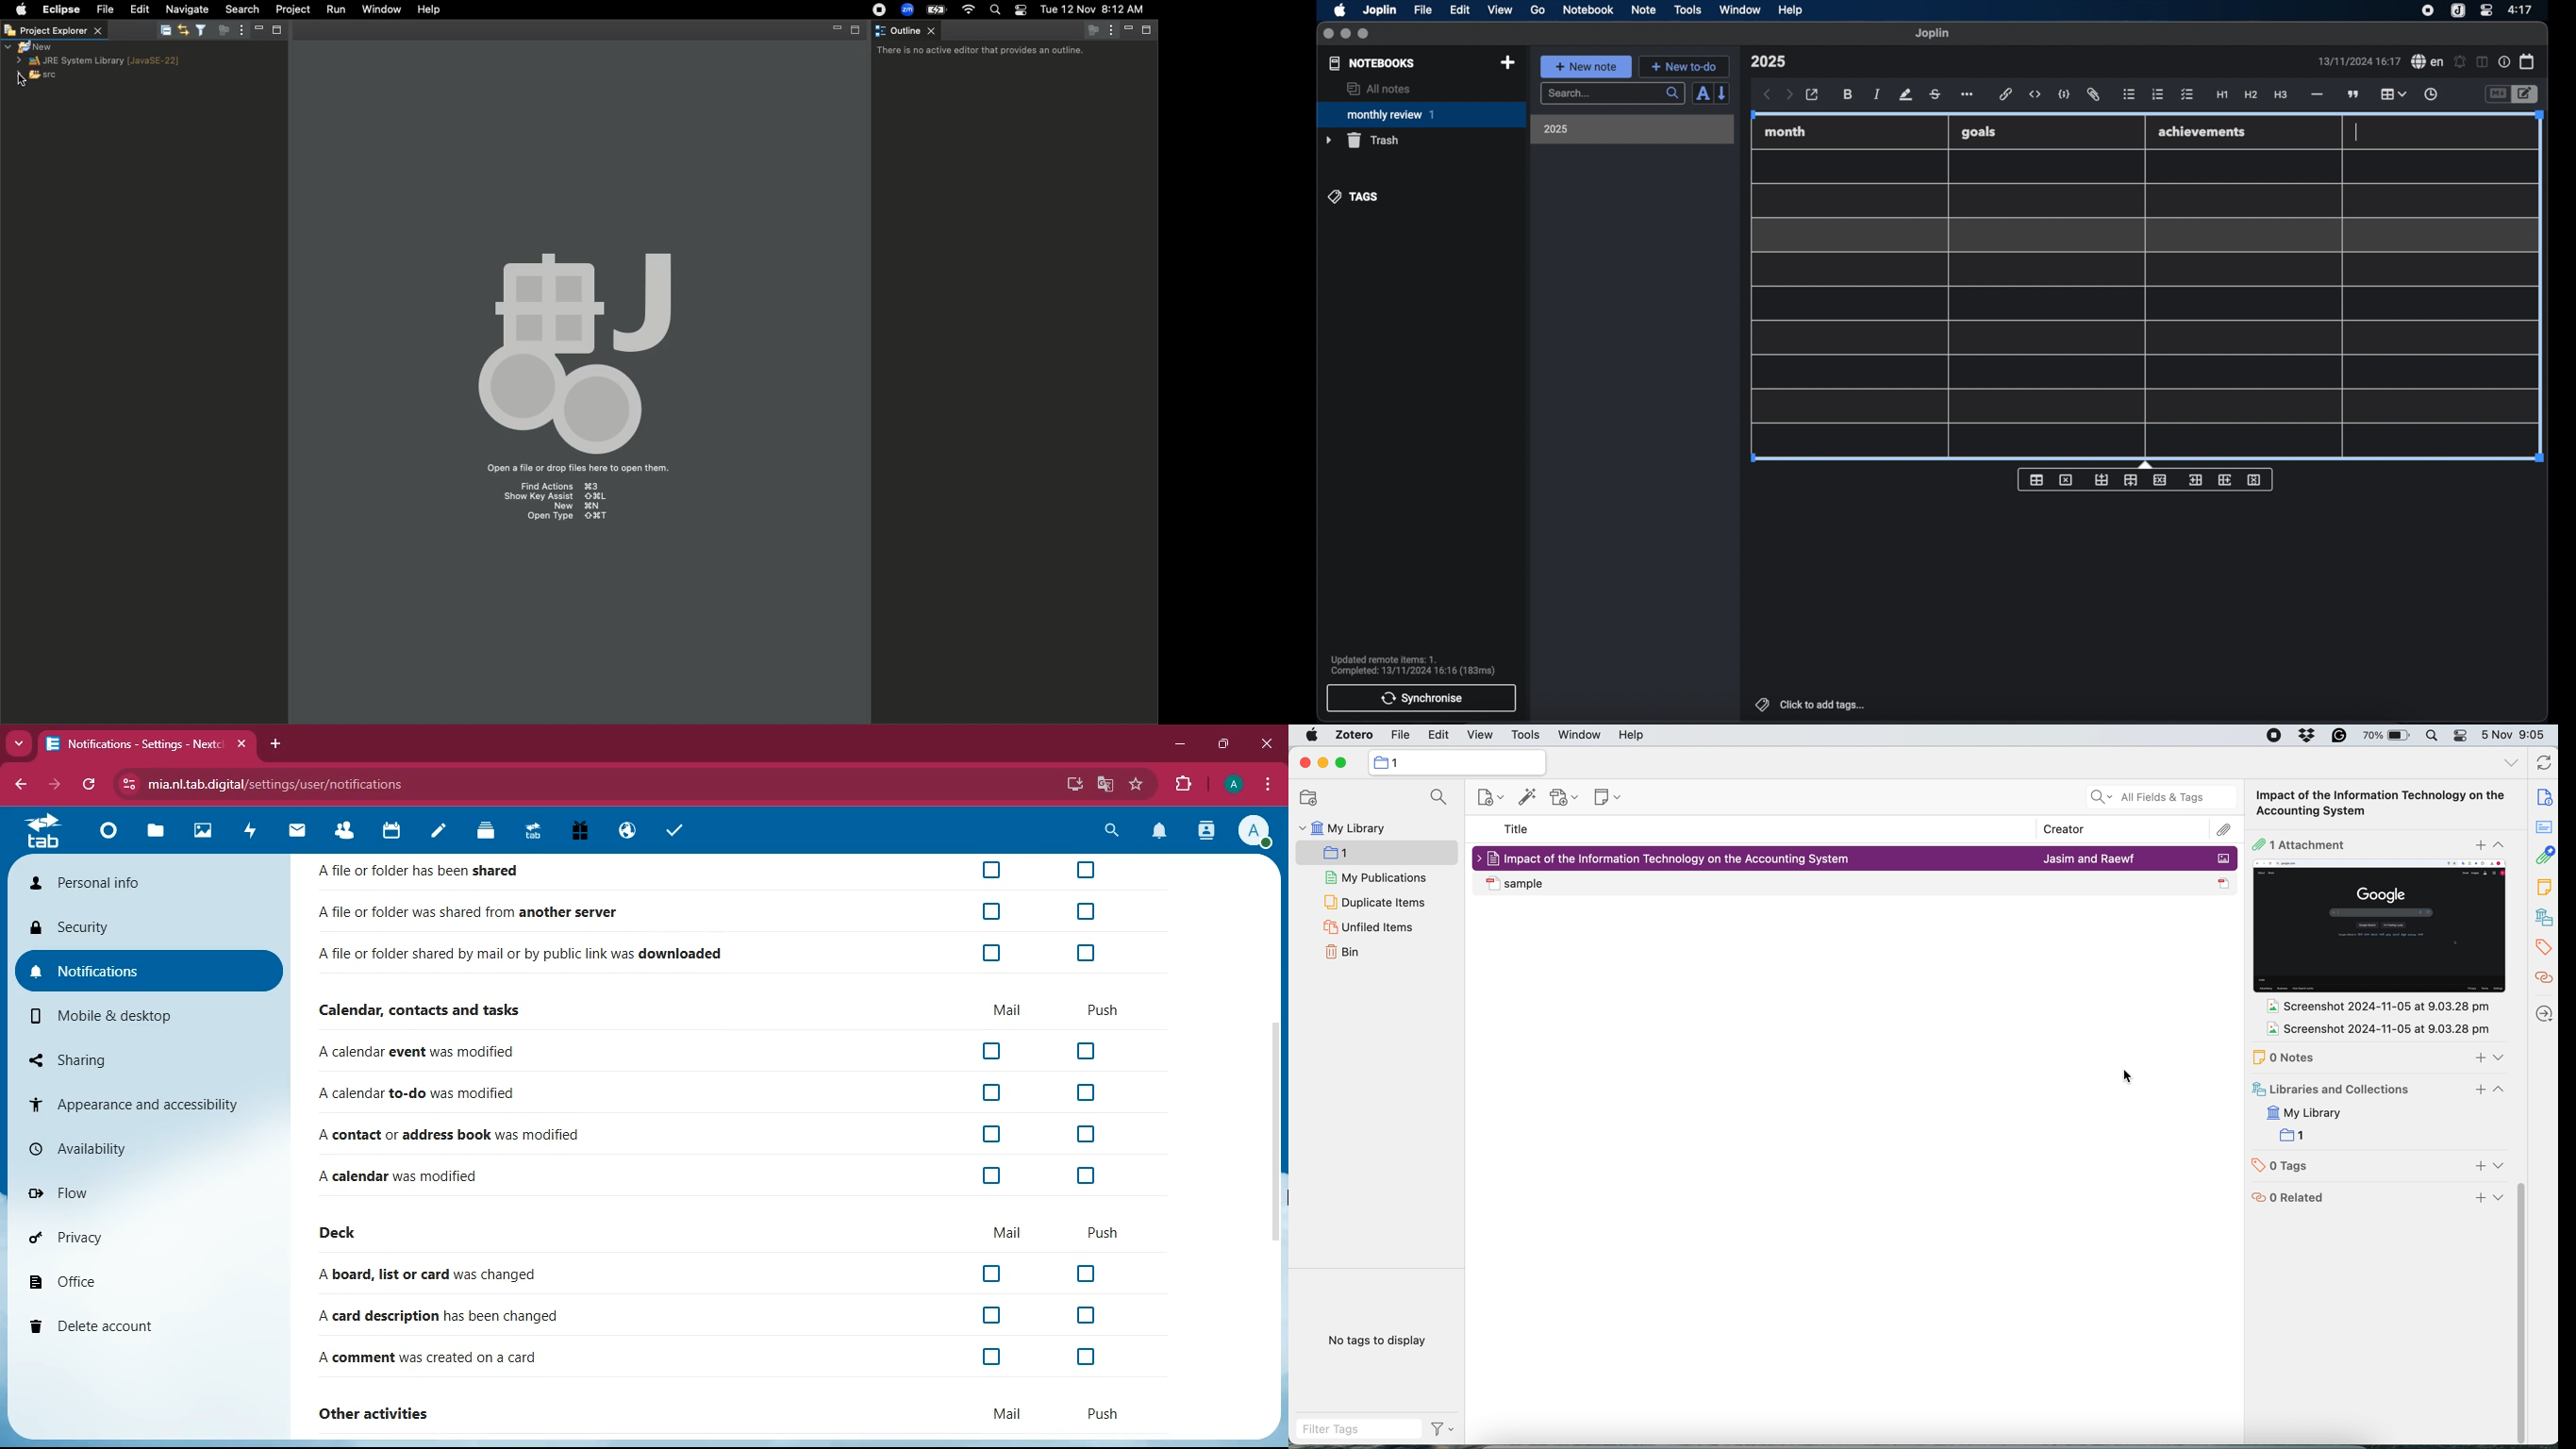 This screenshot has height=1456, width=2576. Describe the element at coordinates (1375, 902) in the screenshot. I see `duplicate items` at that location.